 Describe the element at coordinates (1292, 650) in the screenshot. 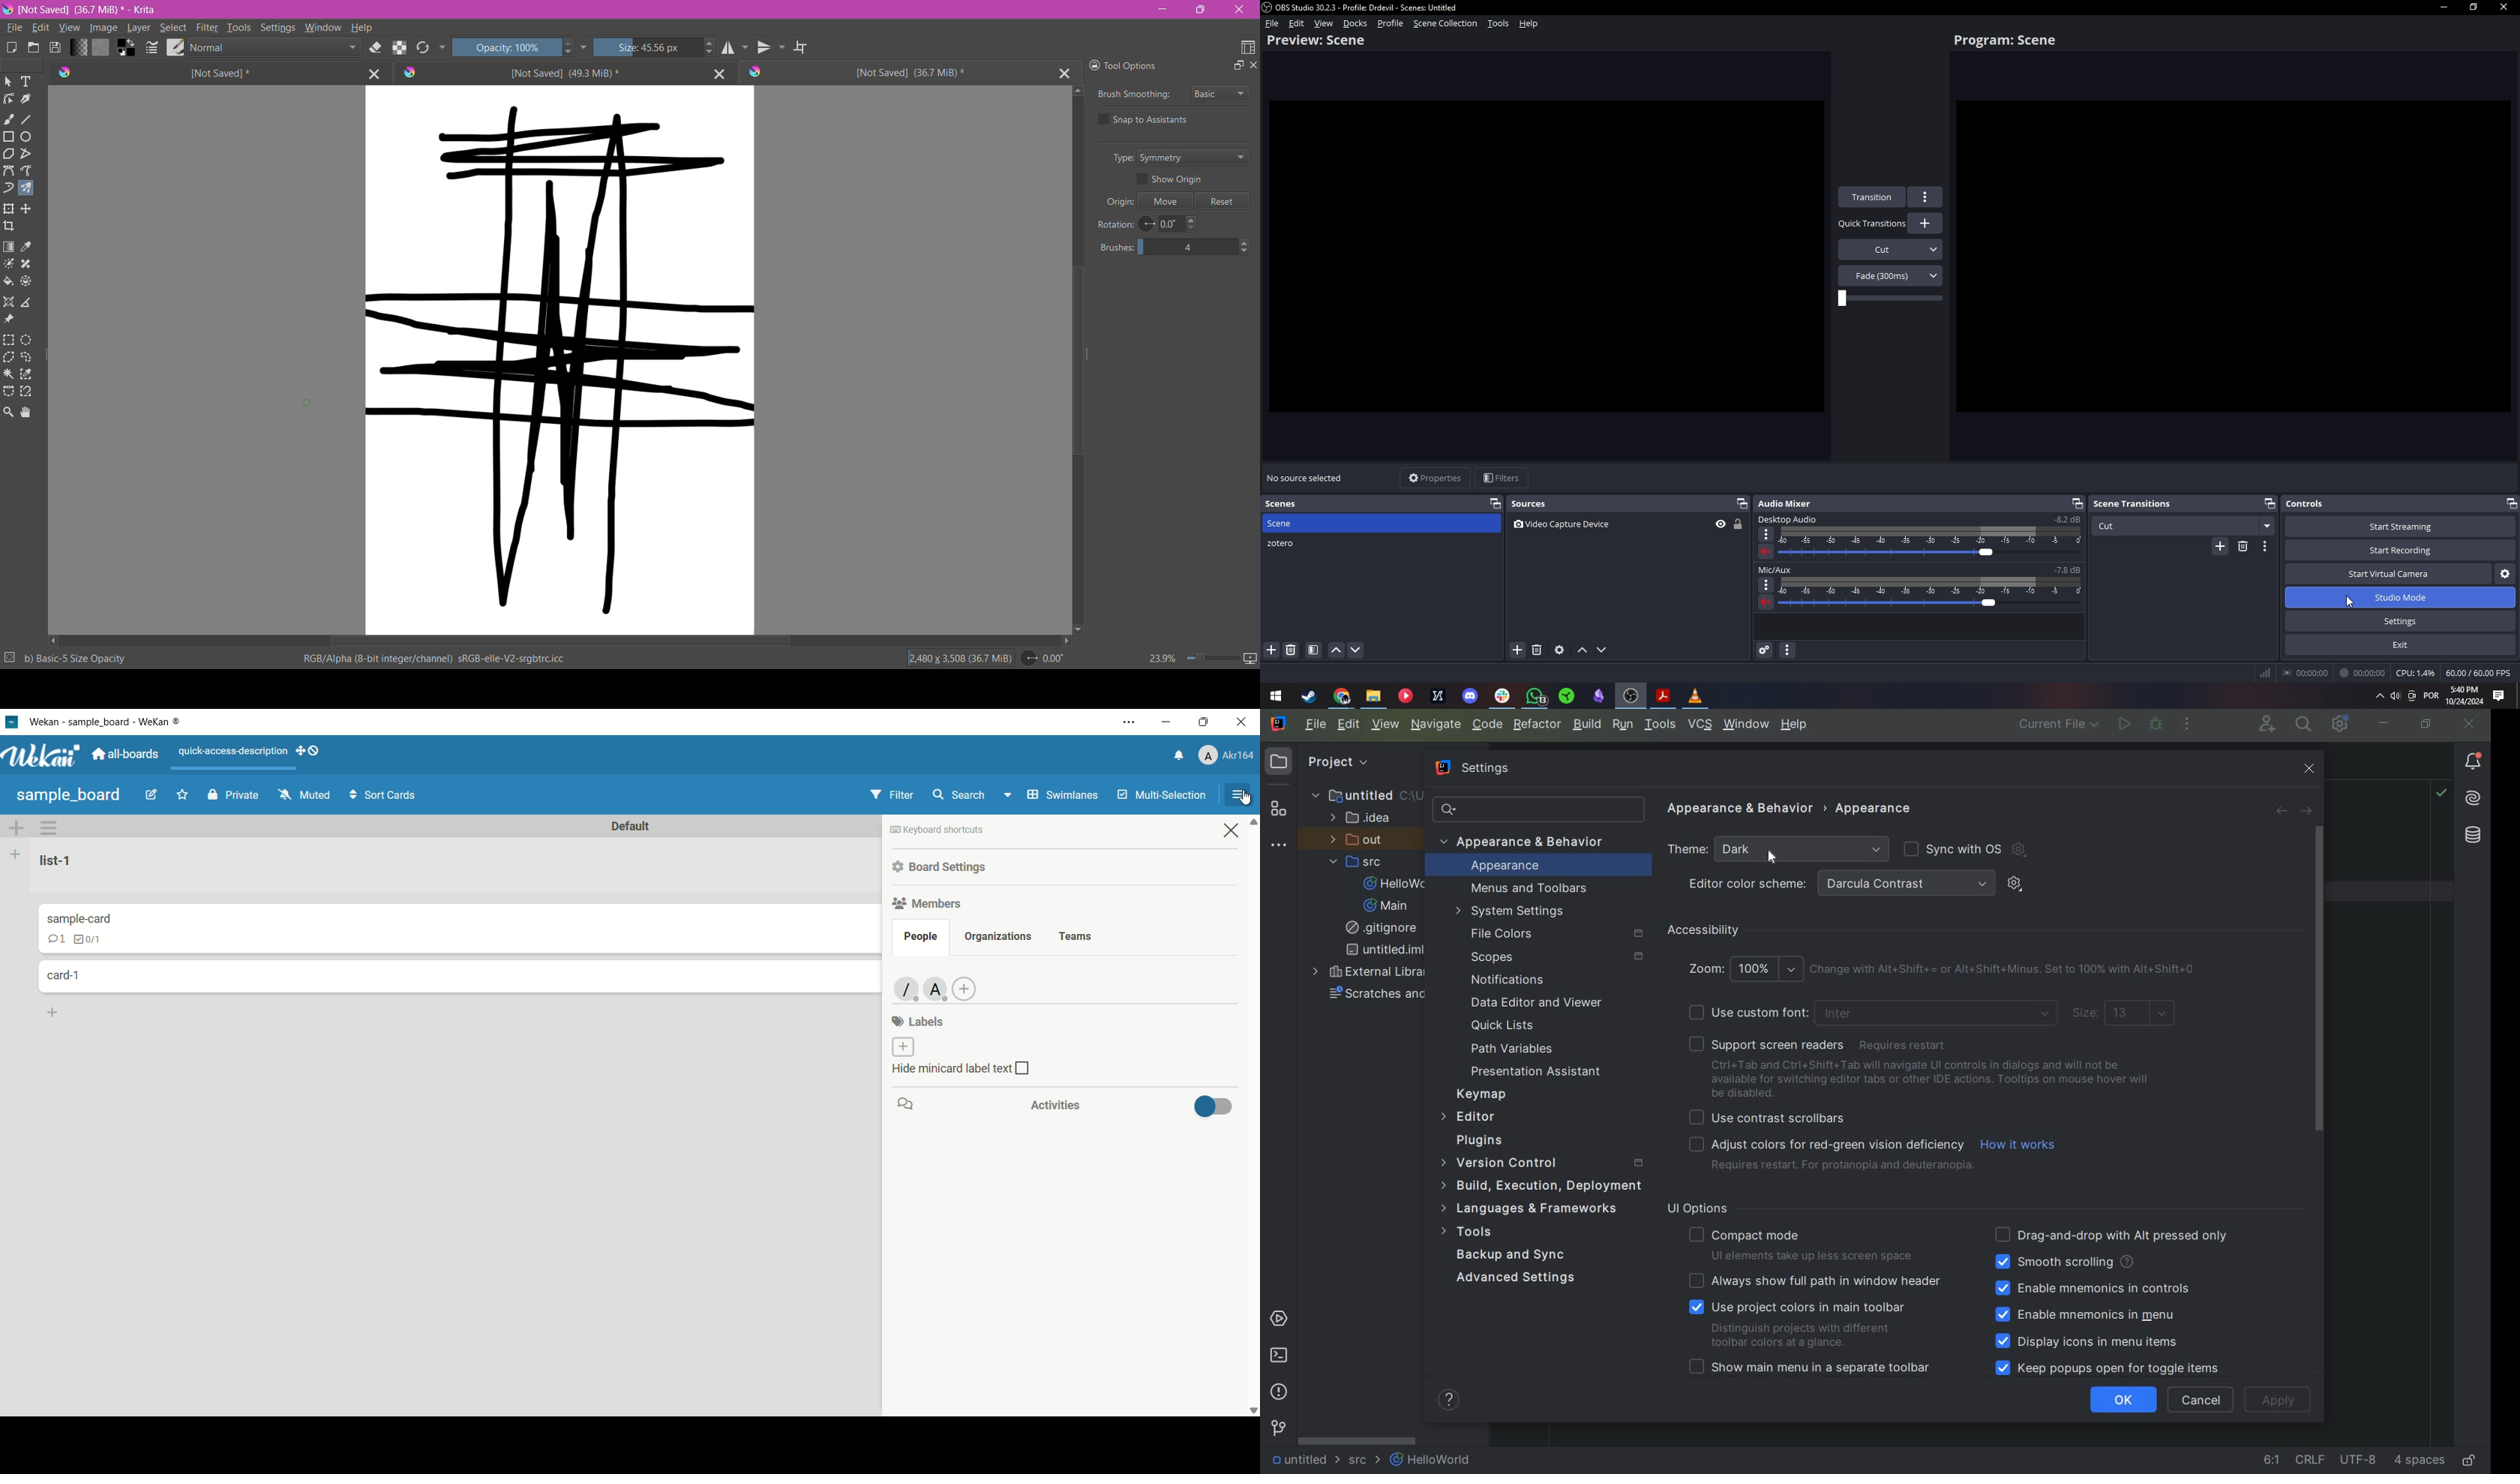

I see `Remove scene` at that location.